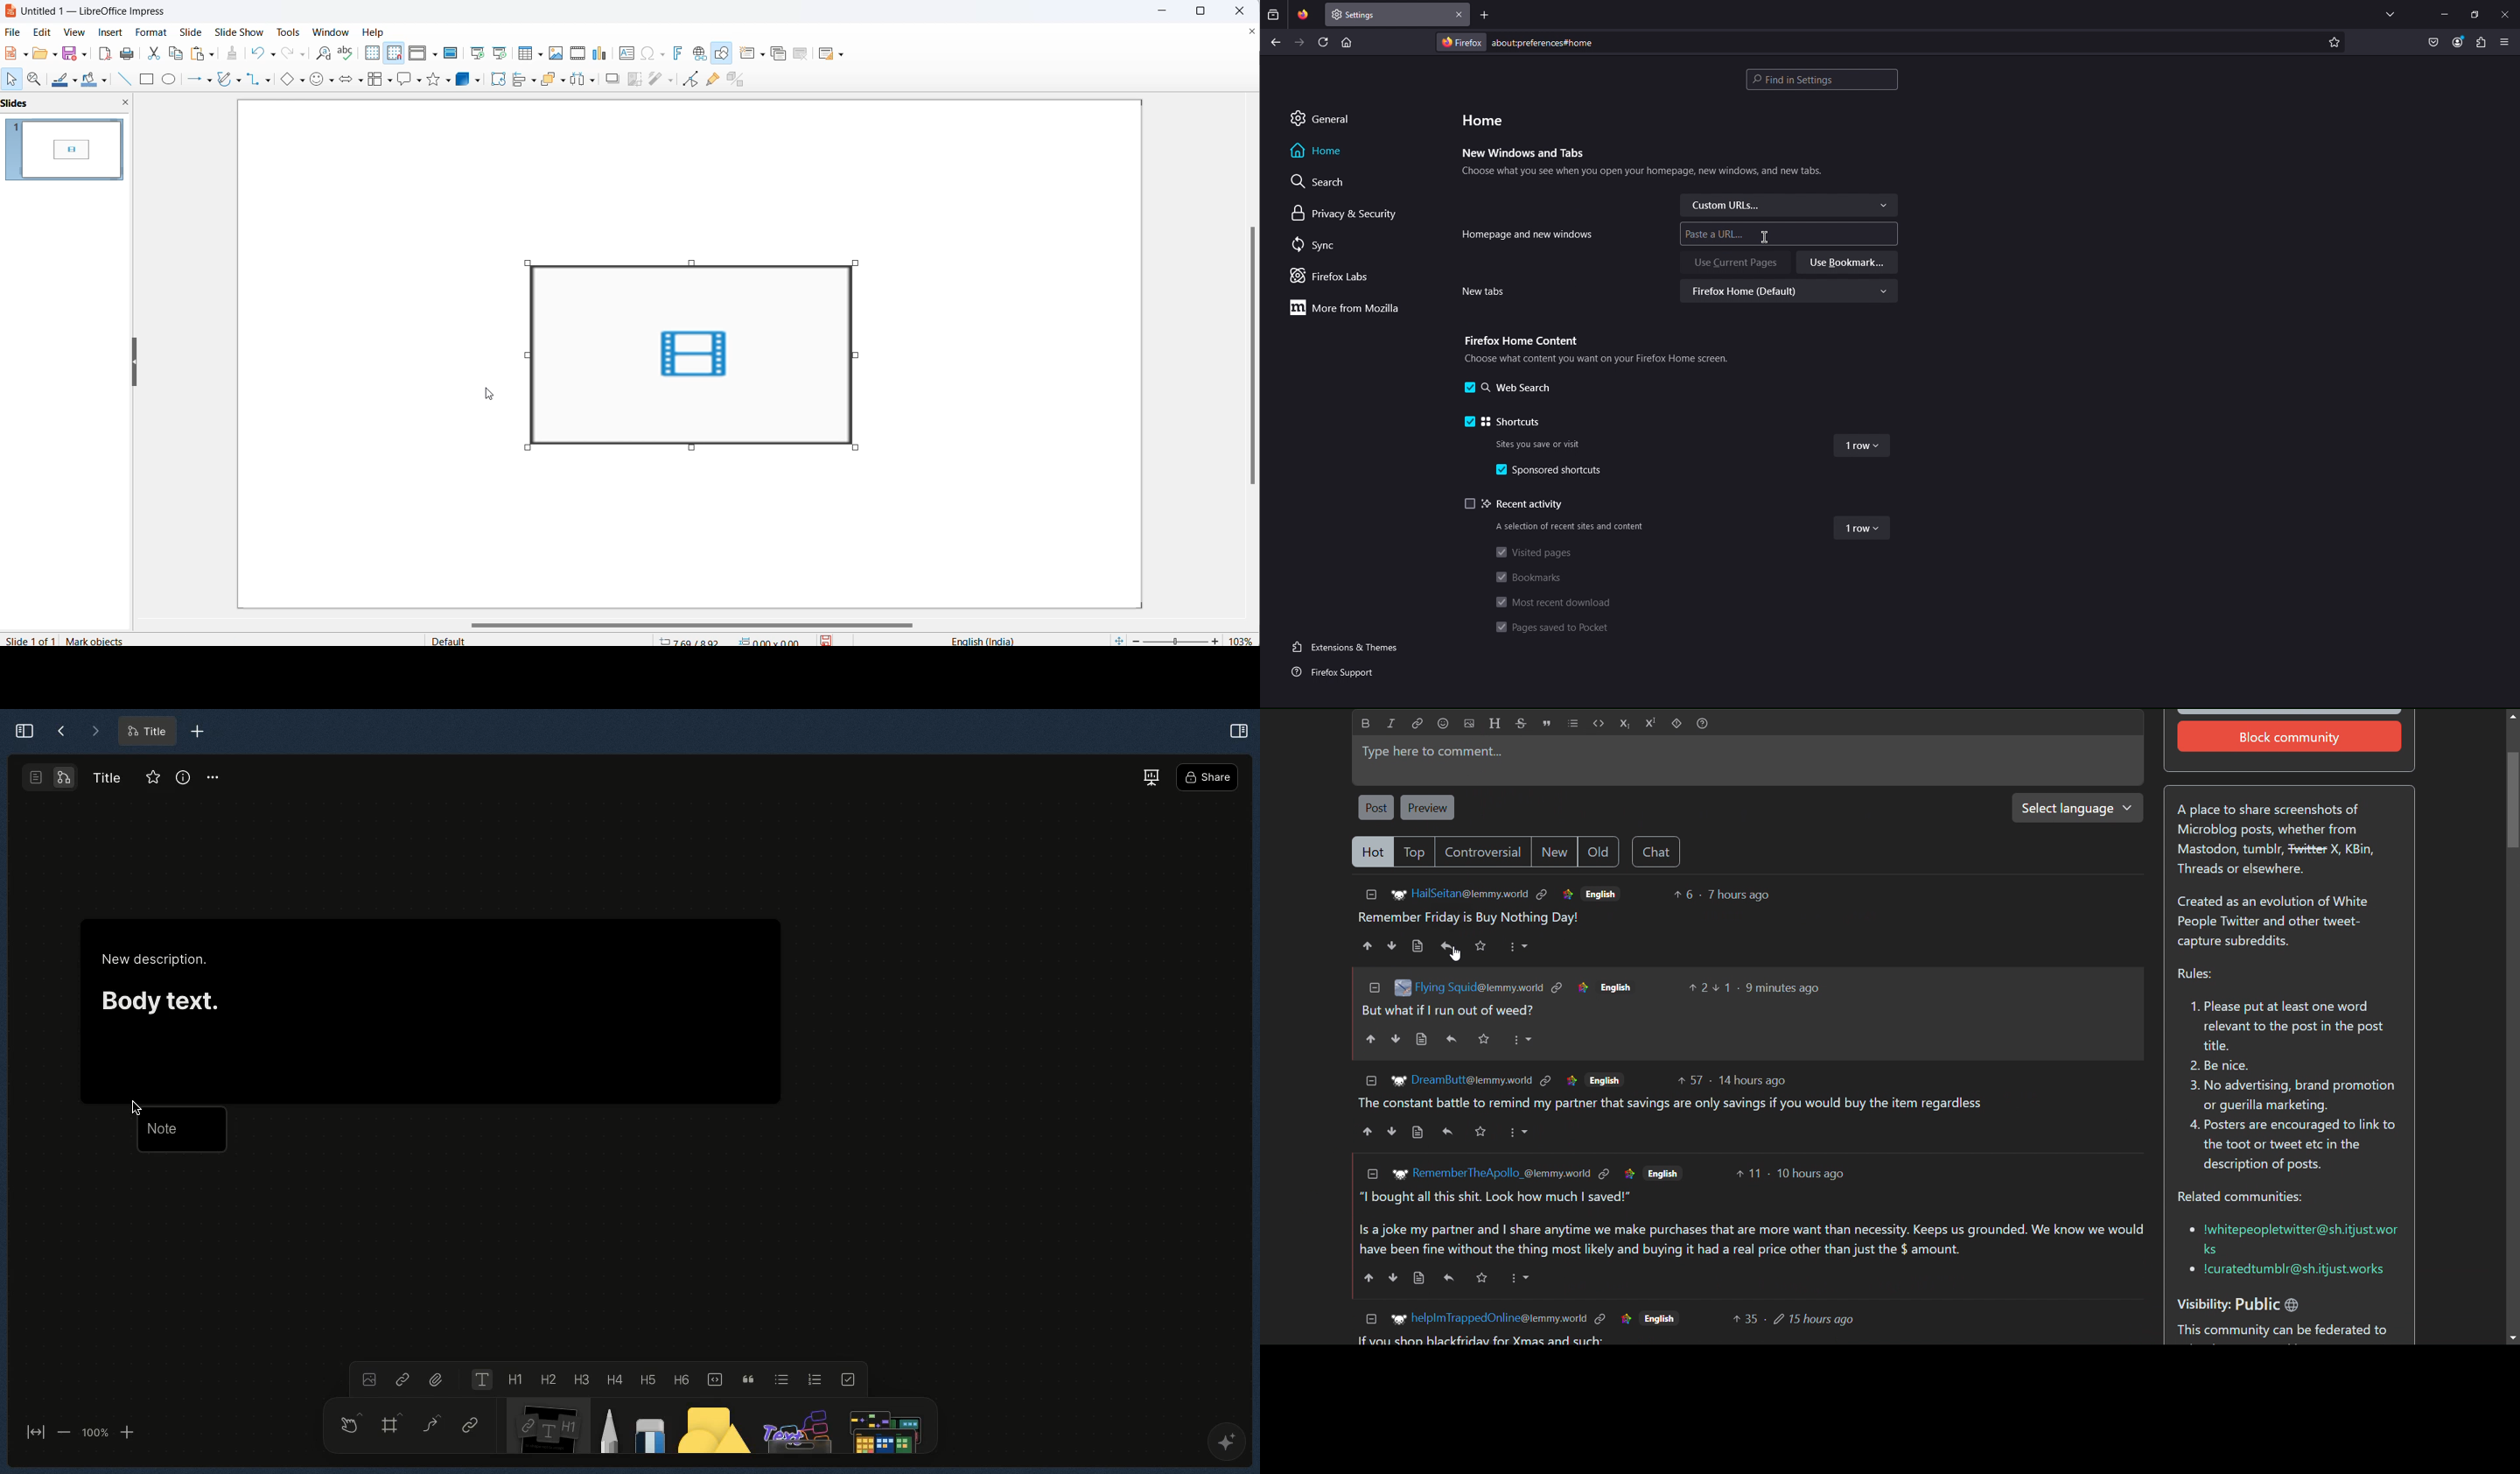 The image size is (2520, 1484). Describe the element at coordinates (724, 54) in the screenshot. I see `draw shapes tool` at that location.